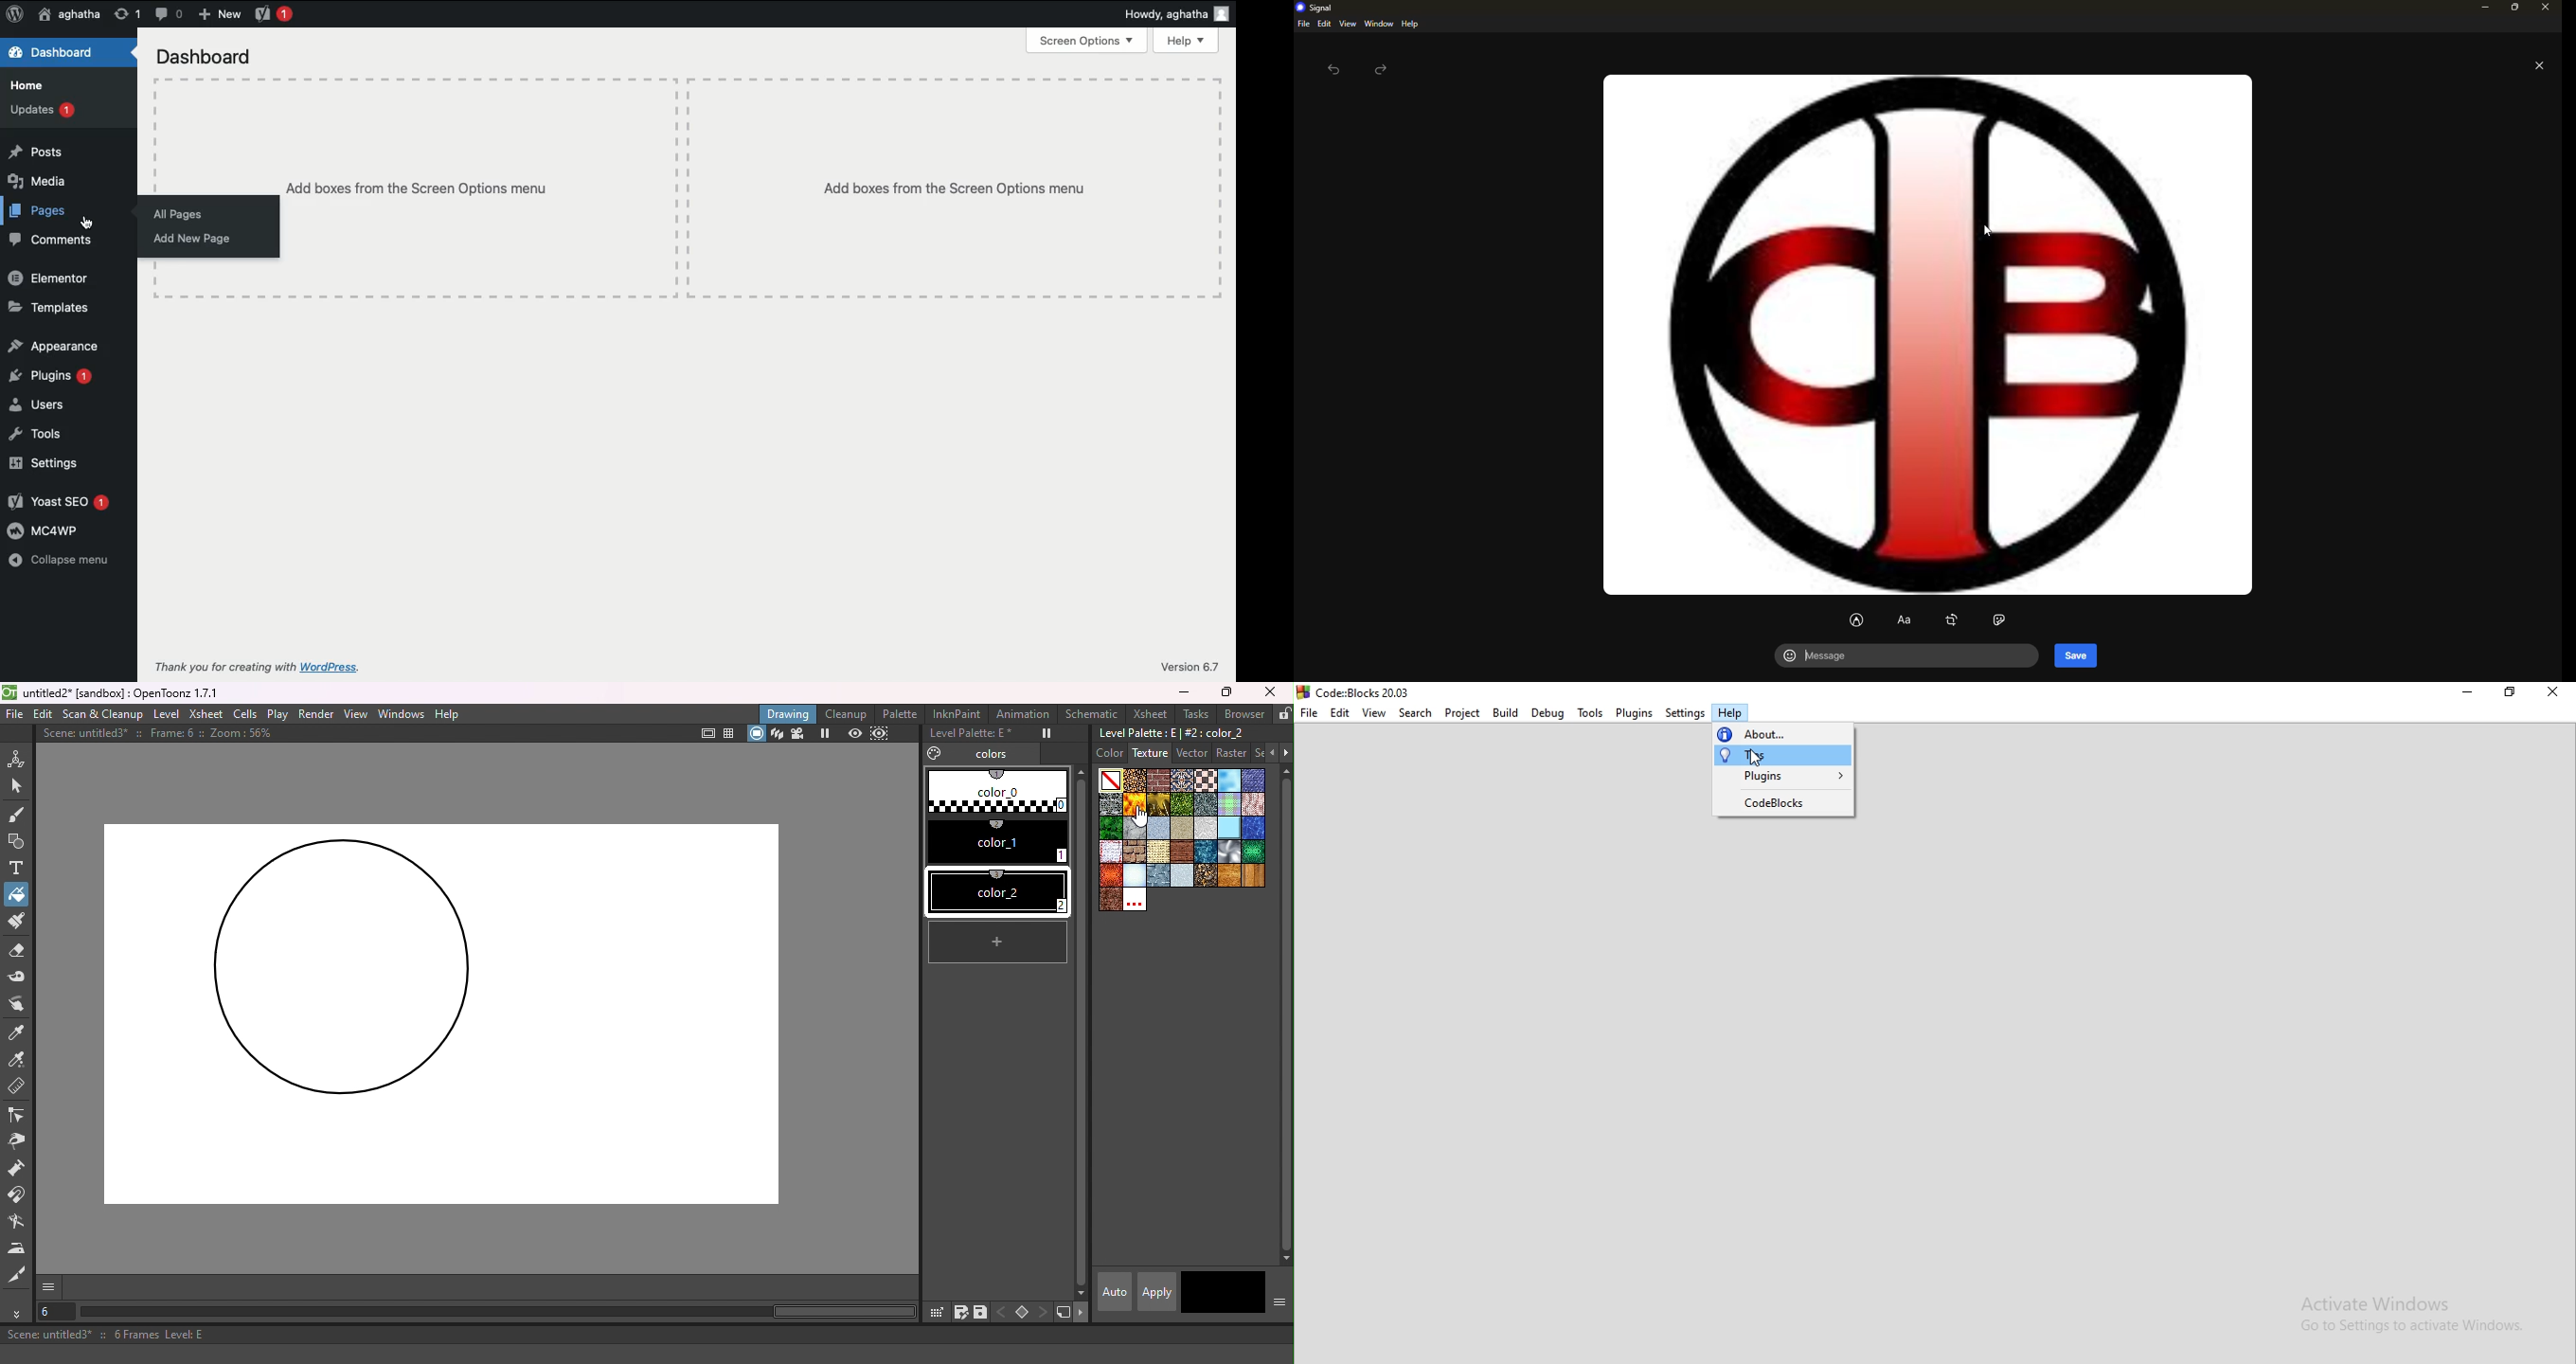 The image size is (2576, 1372). What do you see at coordinates (1228, 804) in the screenshot?
I see `Kilt.bmp` at bounding box center [1228, 804].